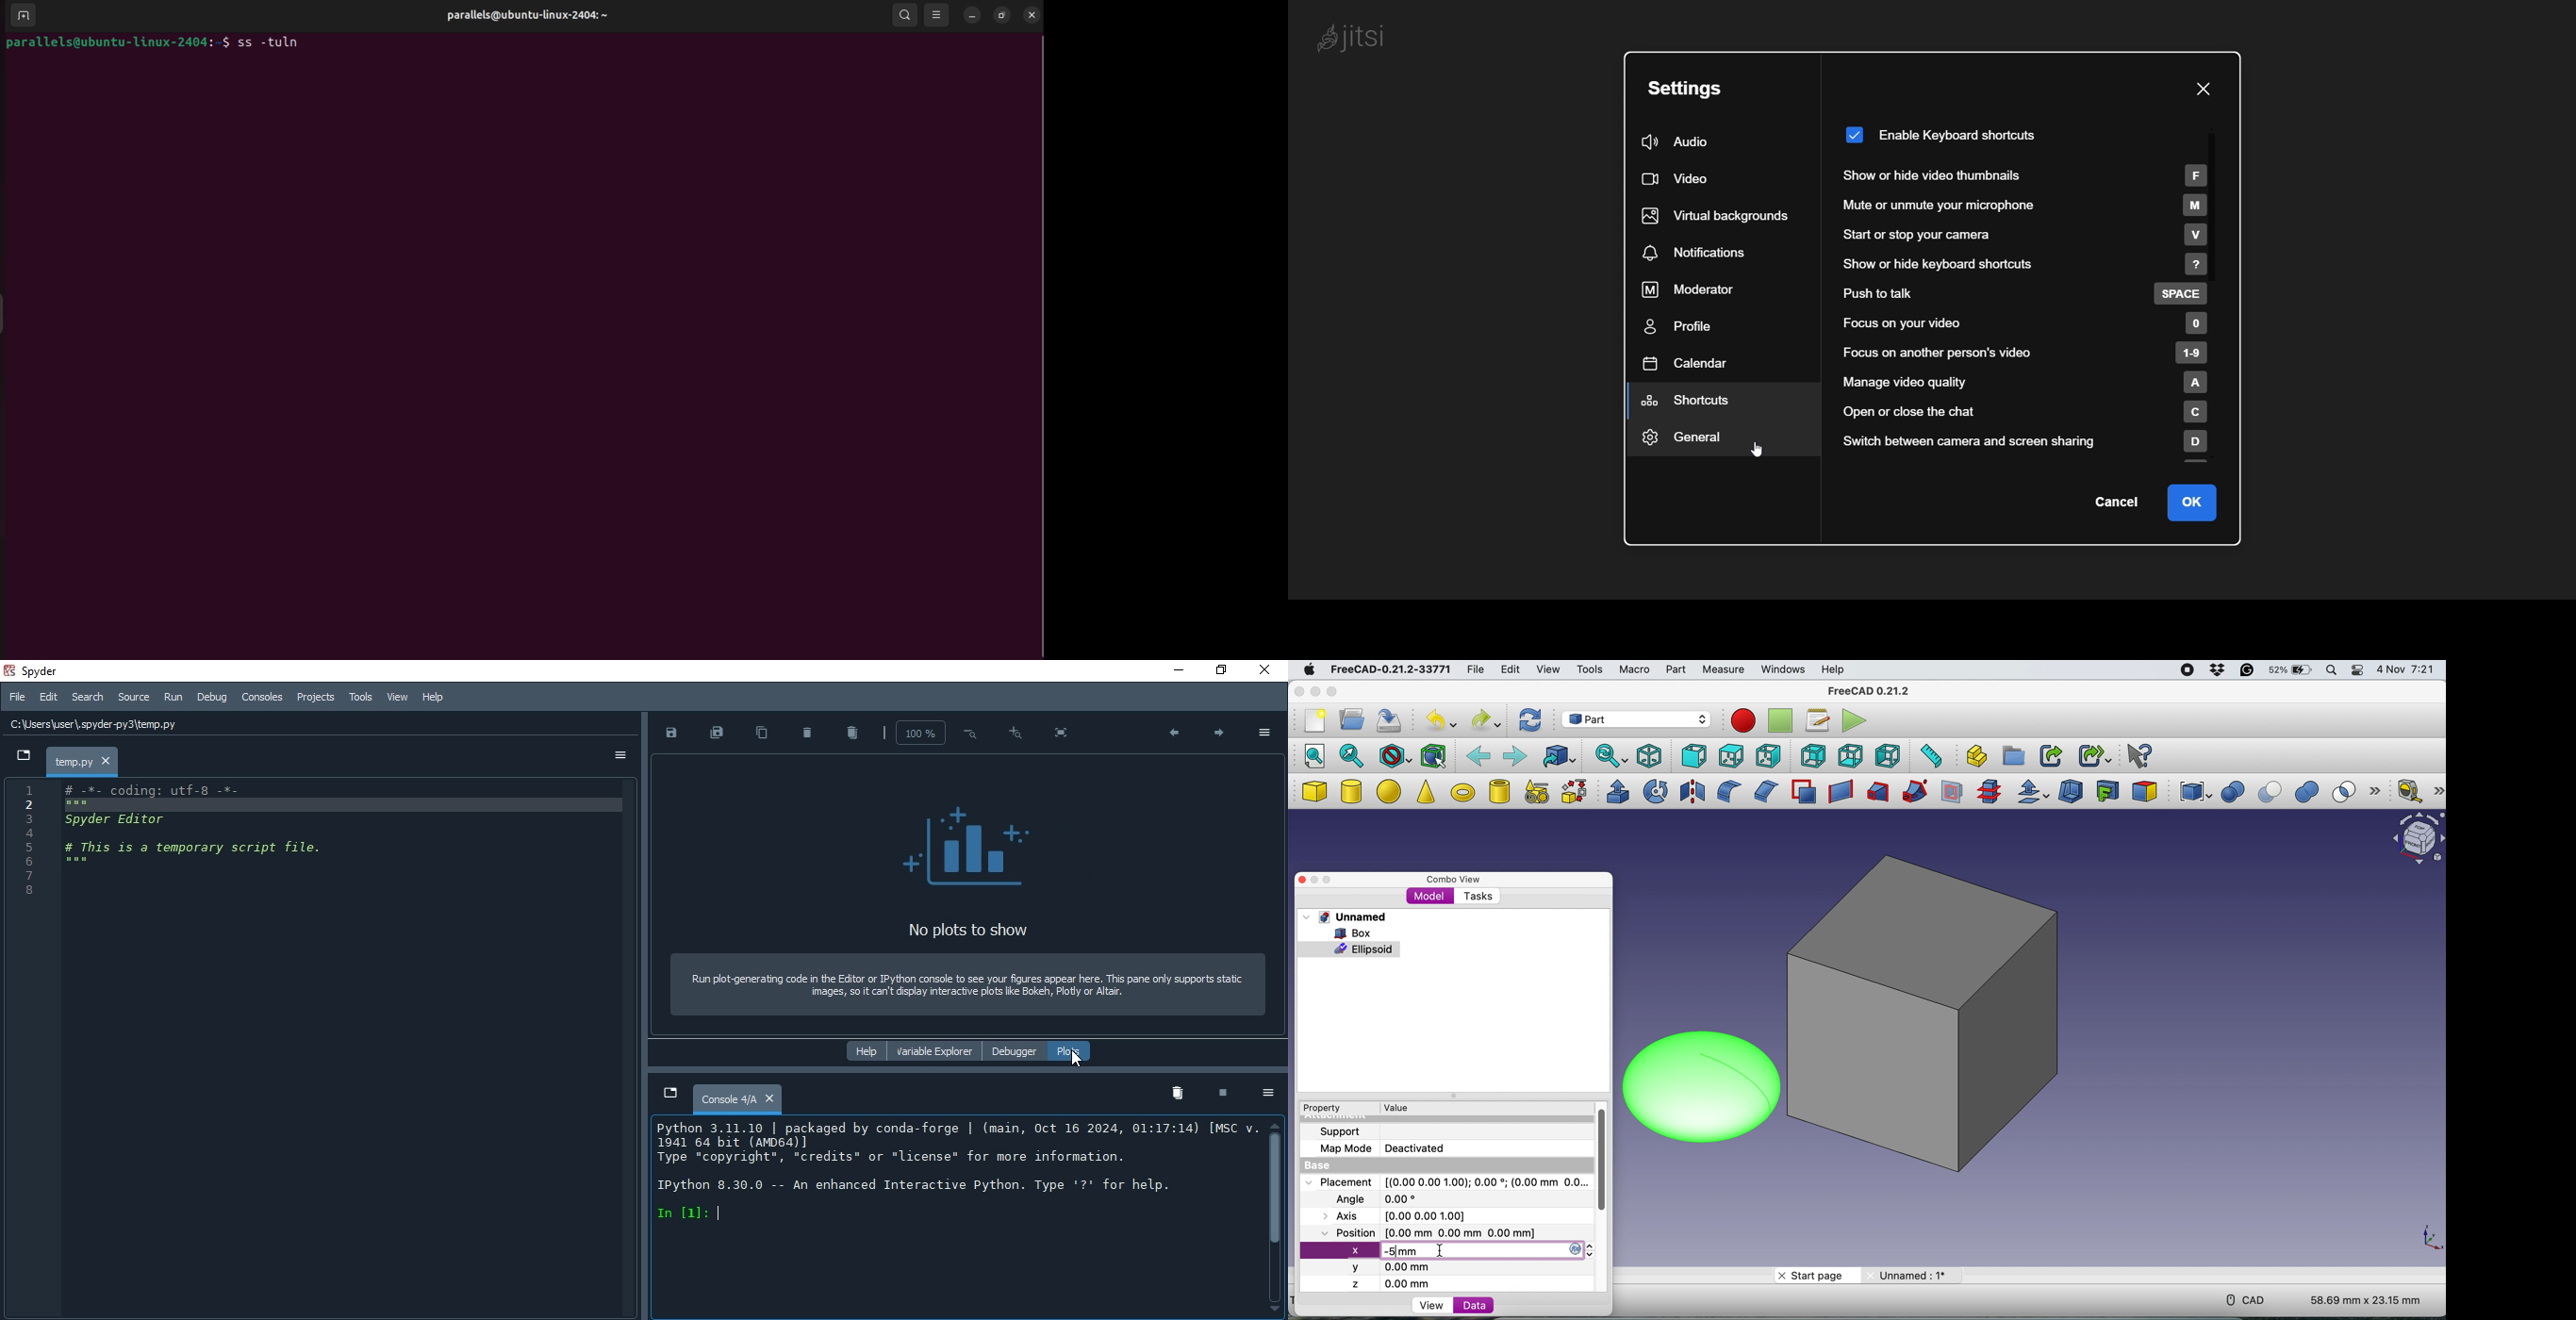 This screenshot has height=1344, width=2576. What do you see at coordinates (1076, 1062) in the screenshot?
I see `cursor` at bounding box center [1076, 1062].